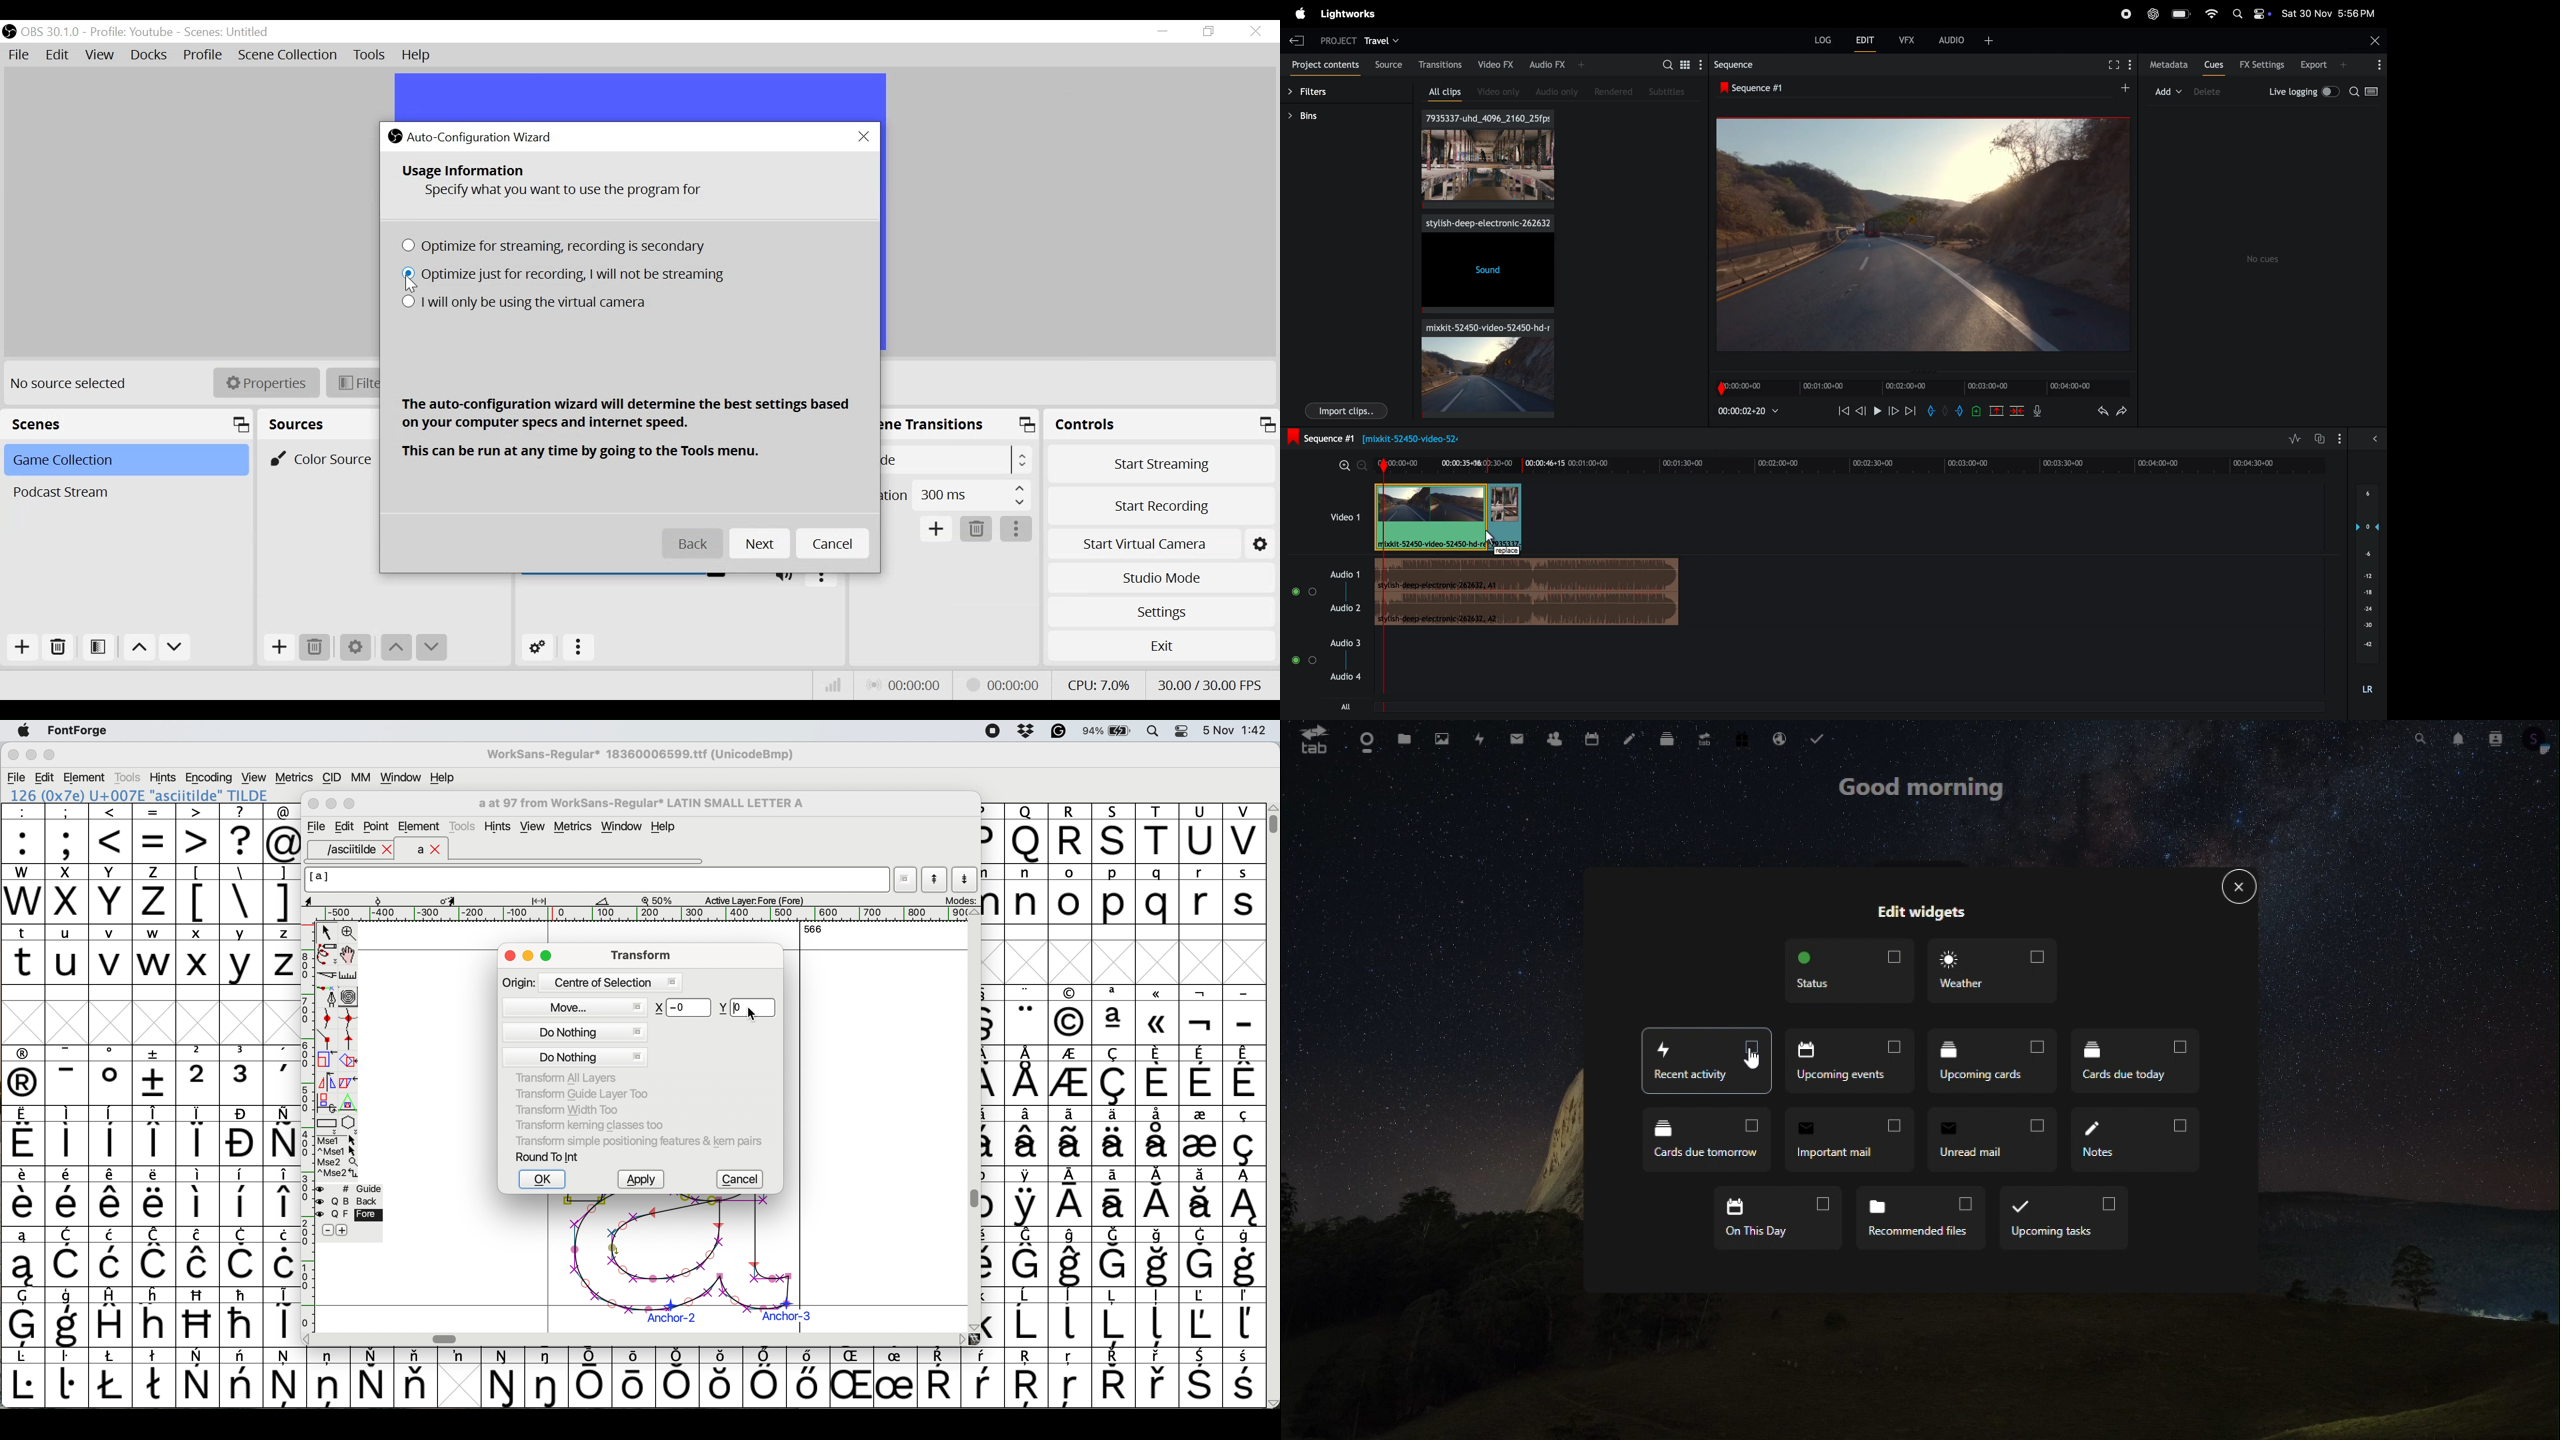  Describe the element at coordinates (24, 834) in the screenshot. I see `:` at that location.